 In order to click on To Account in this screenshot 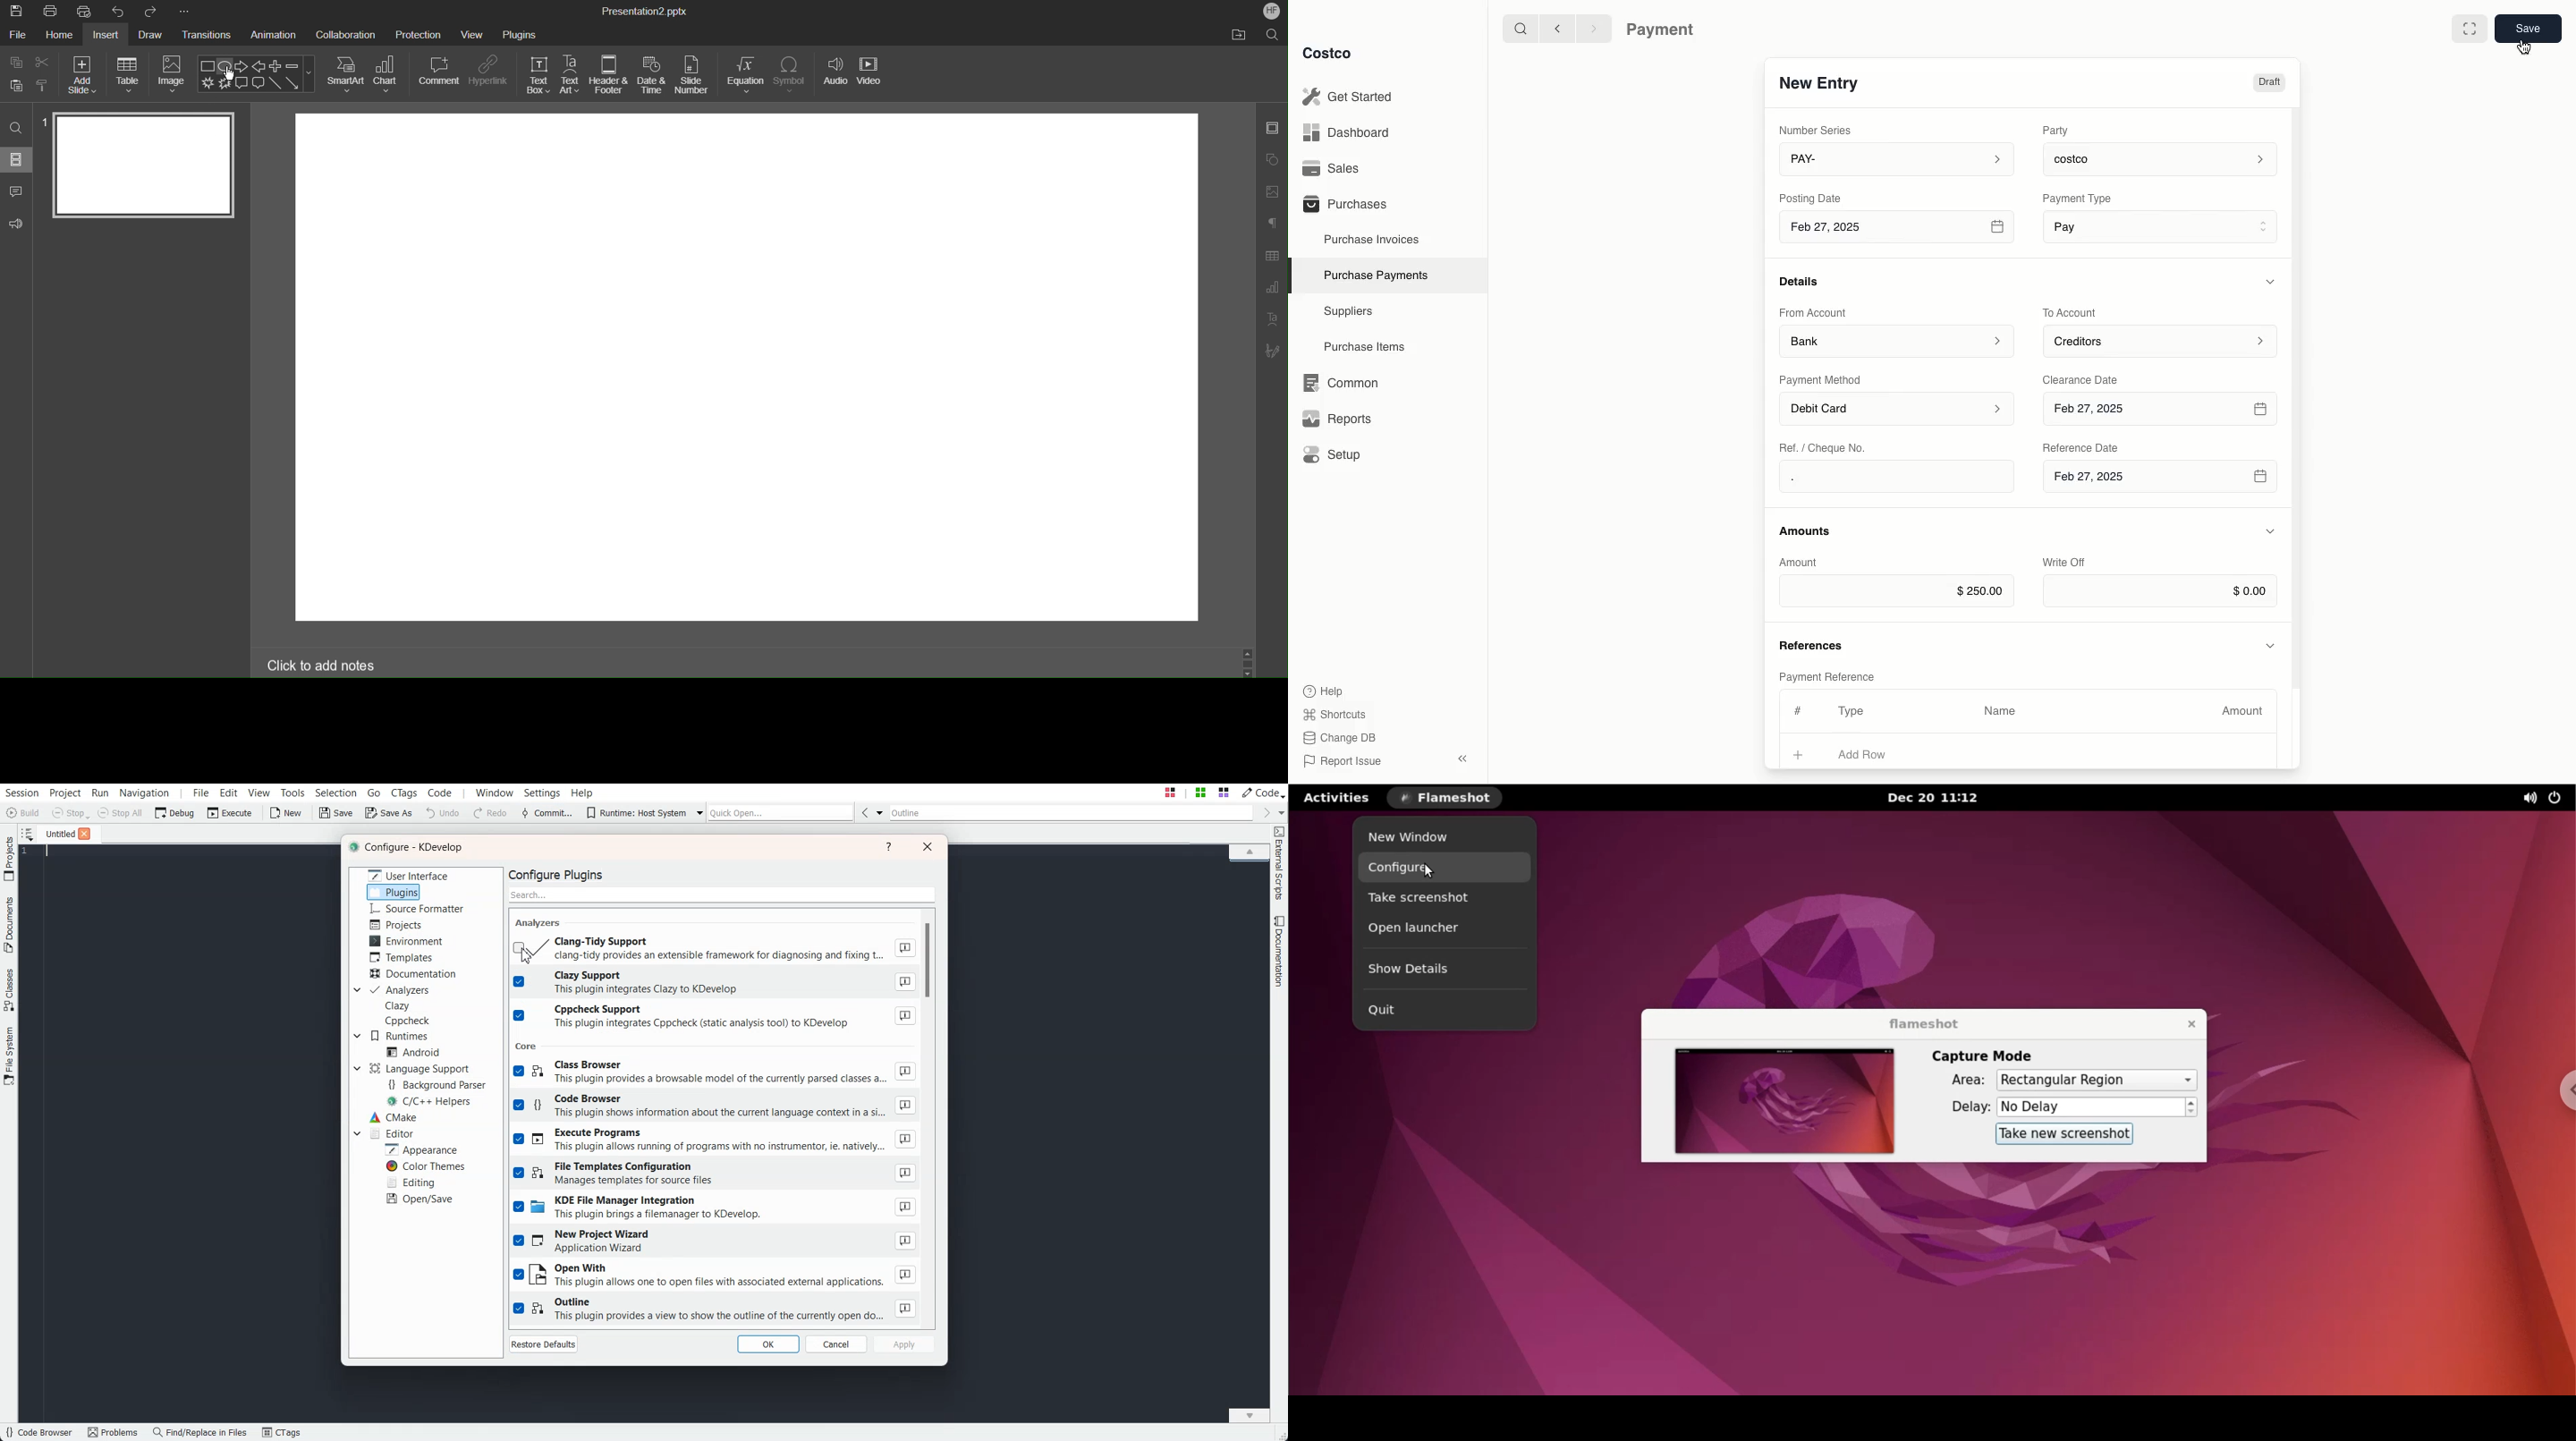, I will do `click(2072, 312)`.